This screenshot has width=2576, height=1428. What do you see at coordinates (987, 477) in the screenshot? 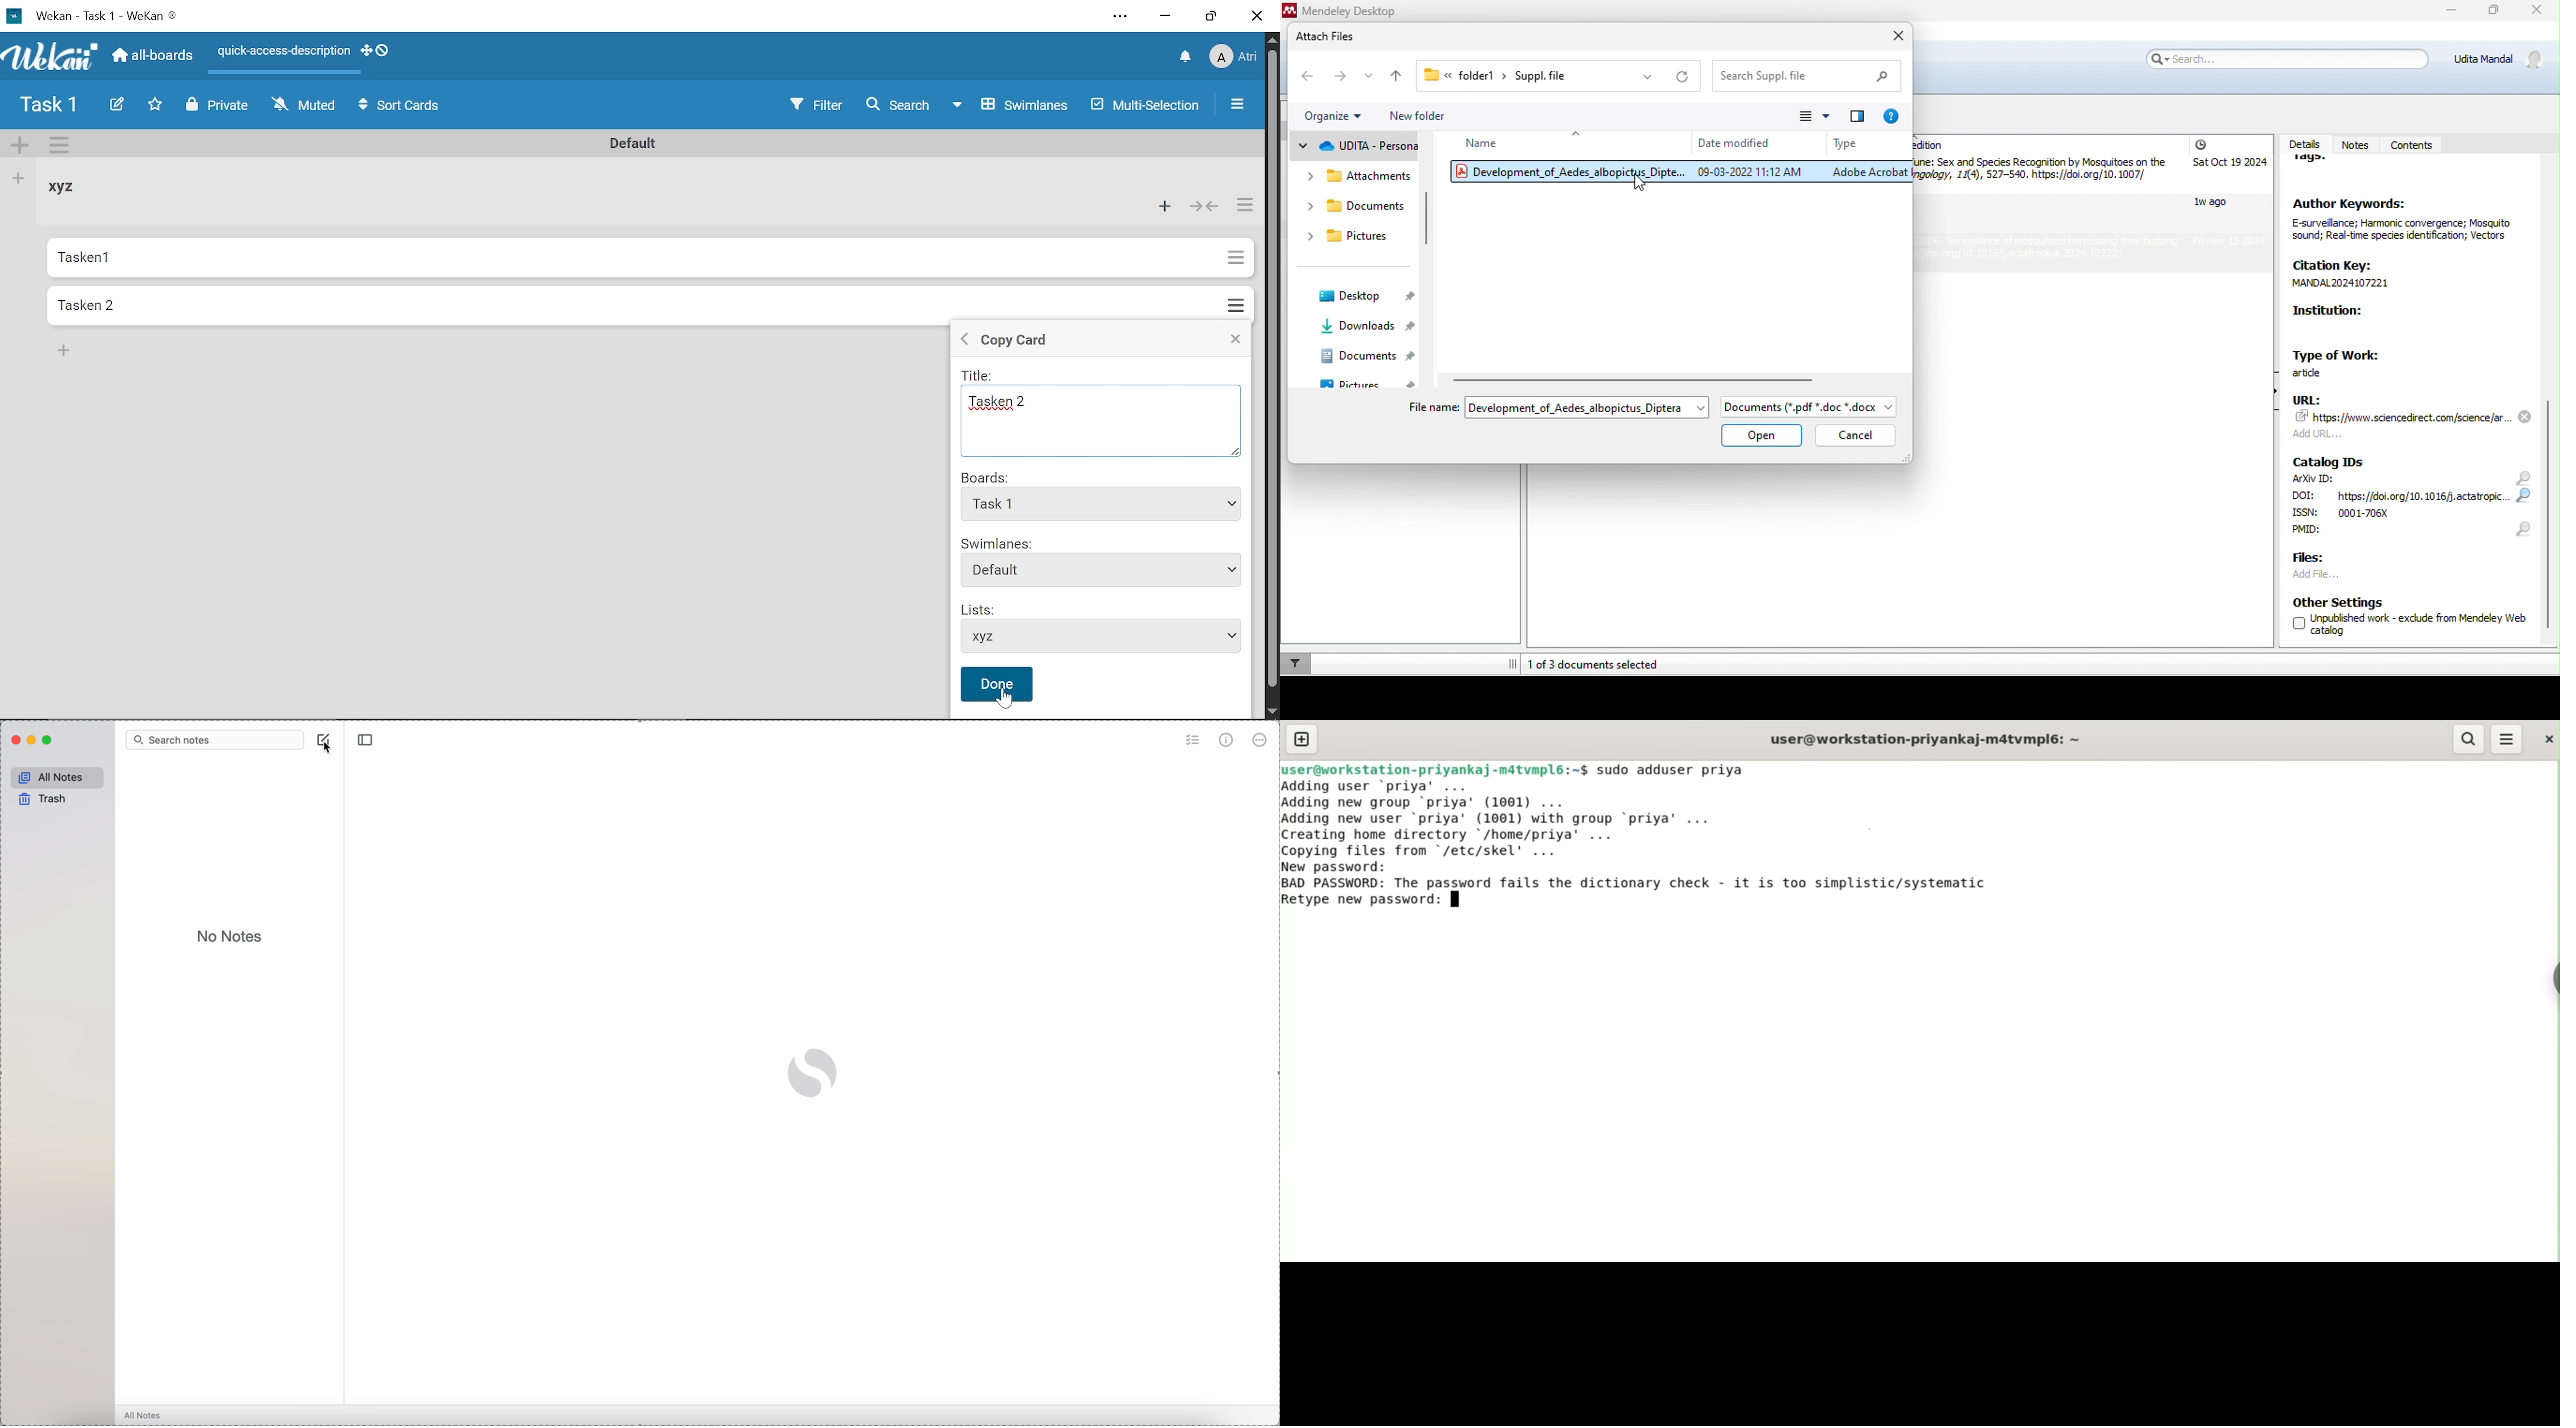
I see `Boards` at bounding box center [987, 477].